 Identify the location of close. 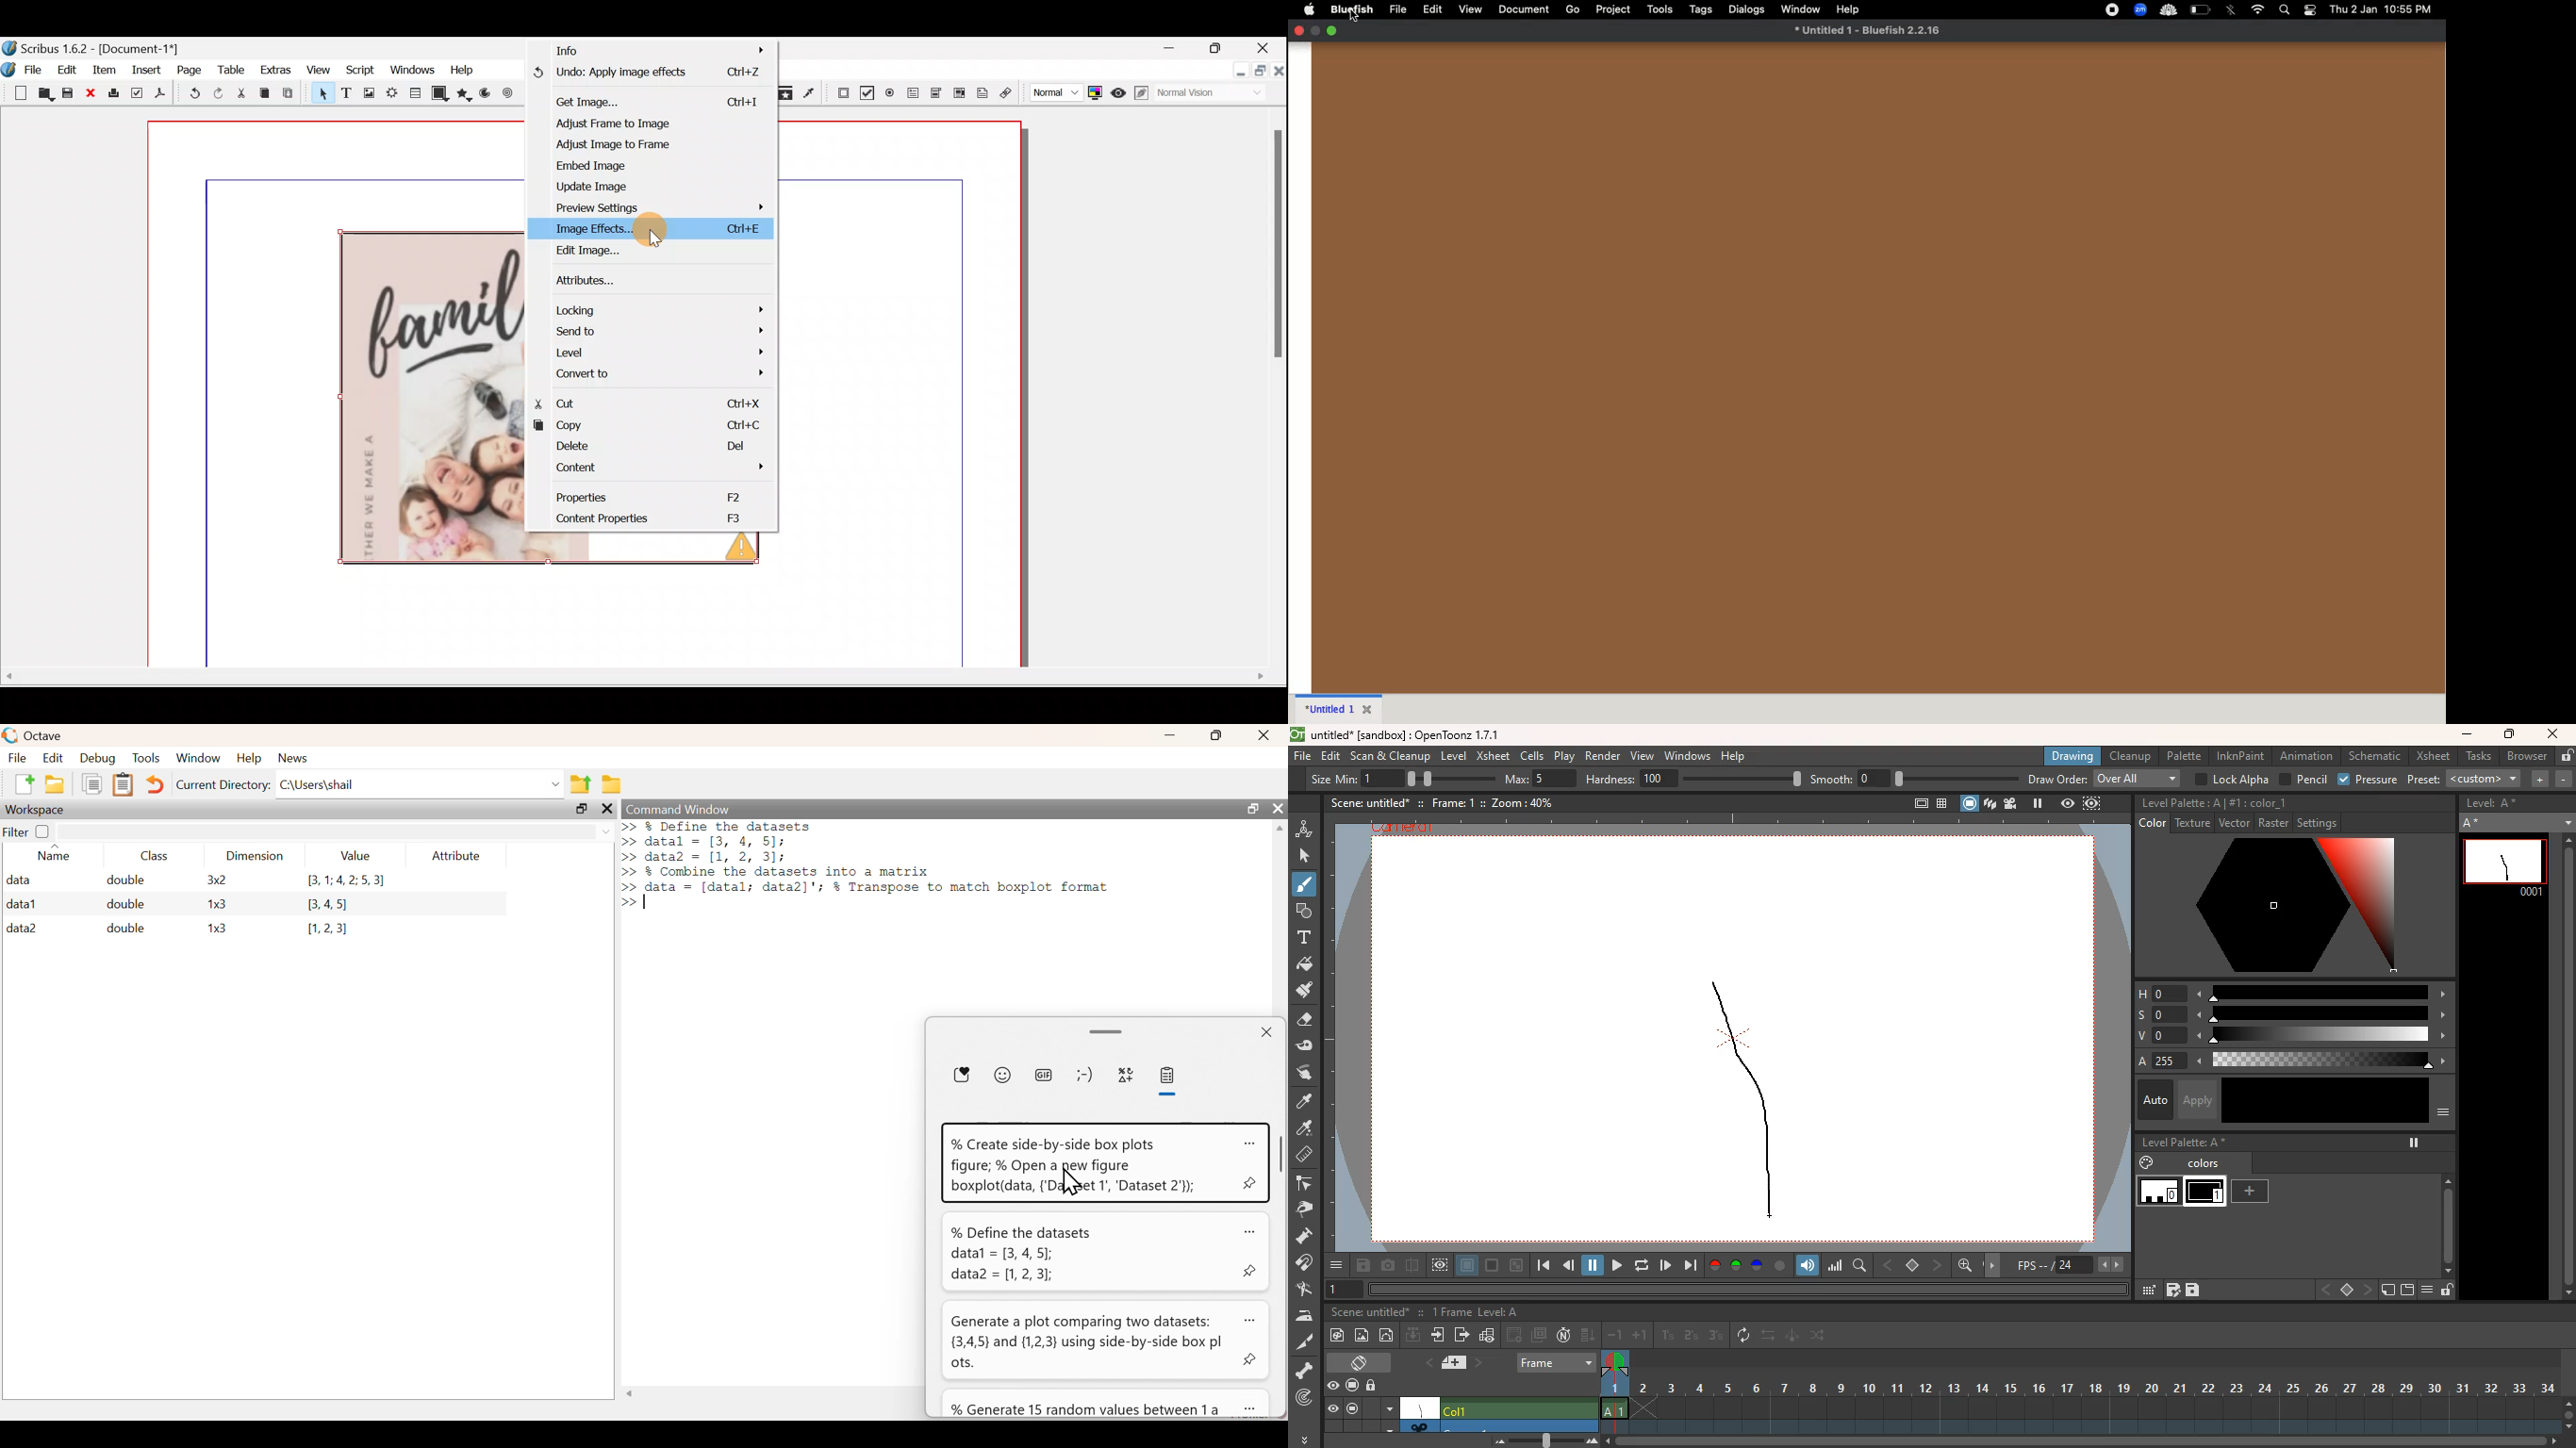
(1266, 1033).